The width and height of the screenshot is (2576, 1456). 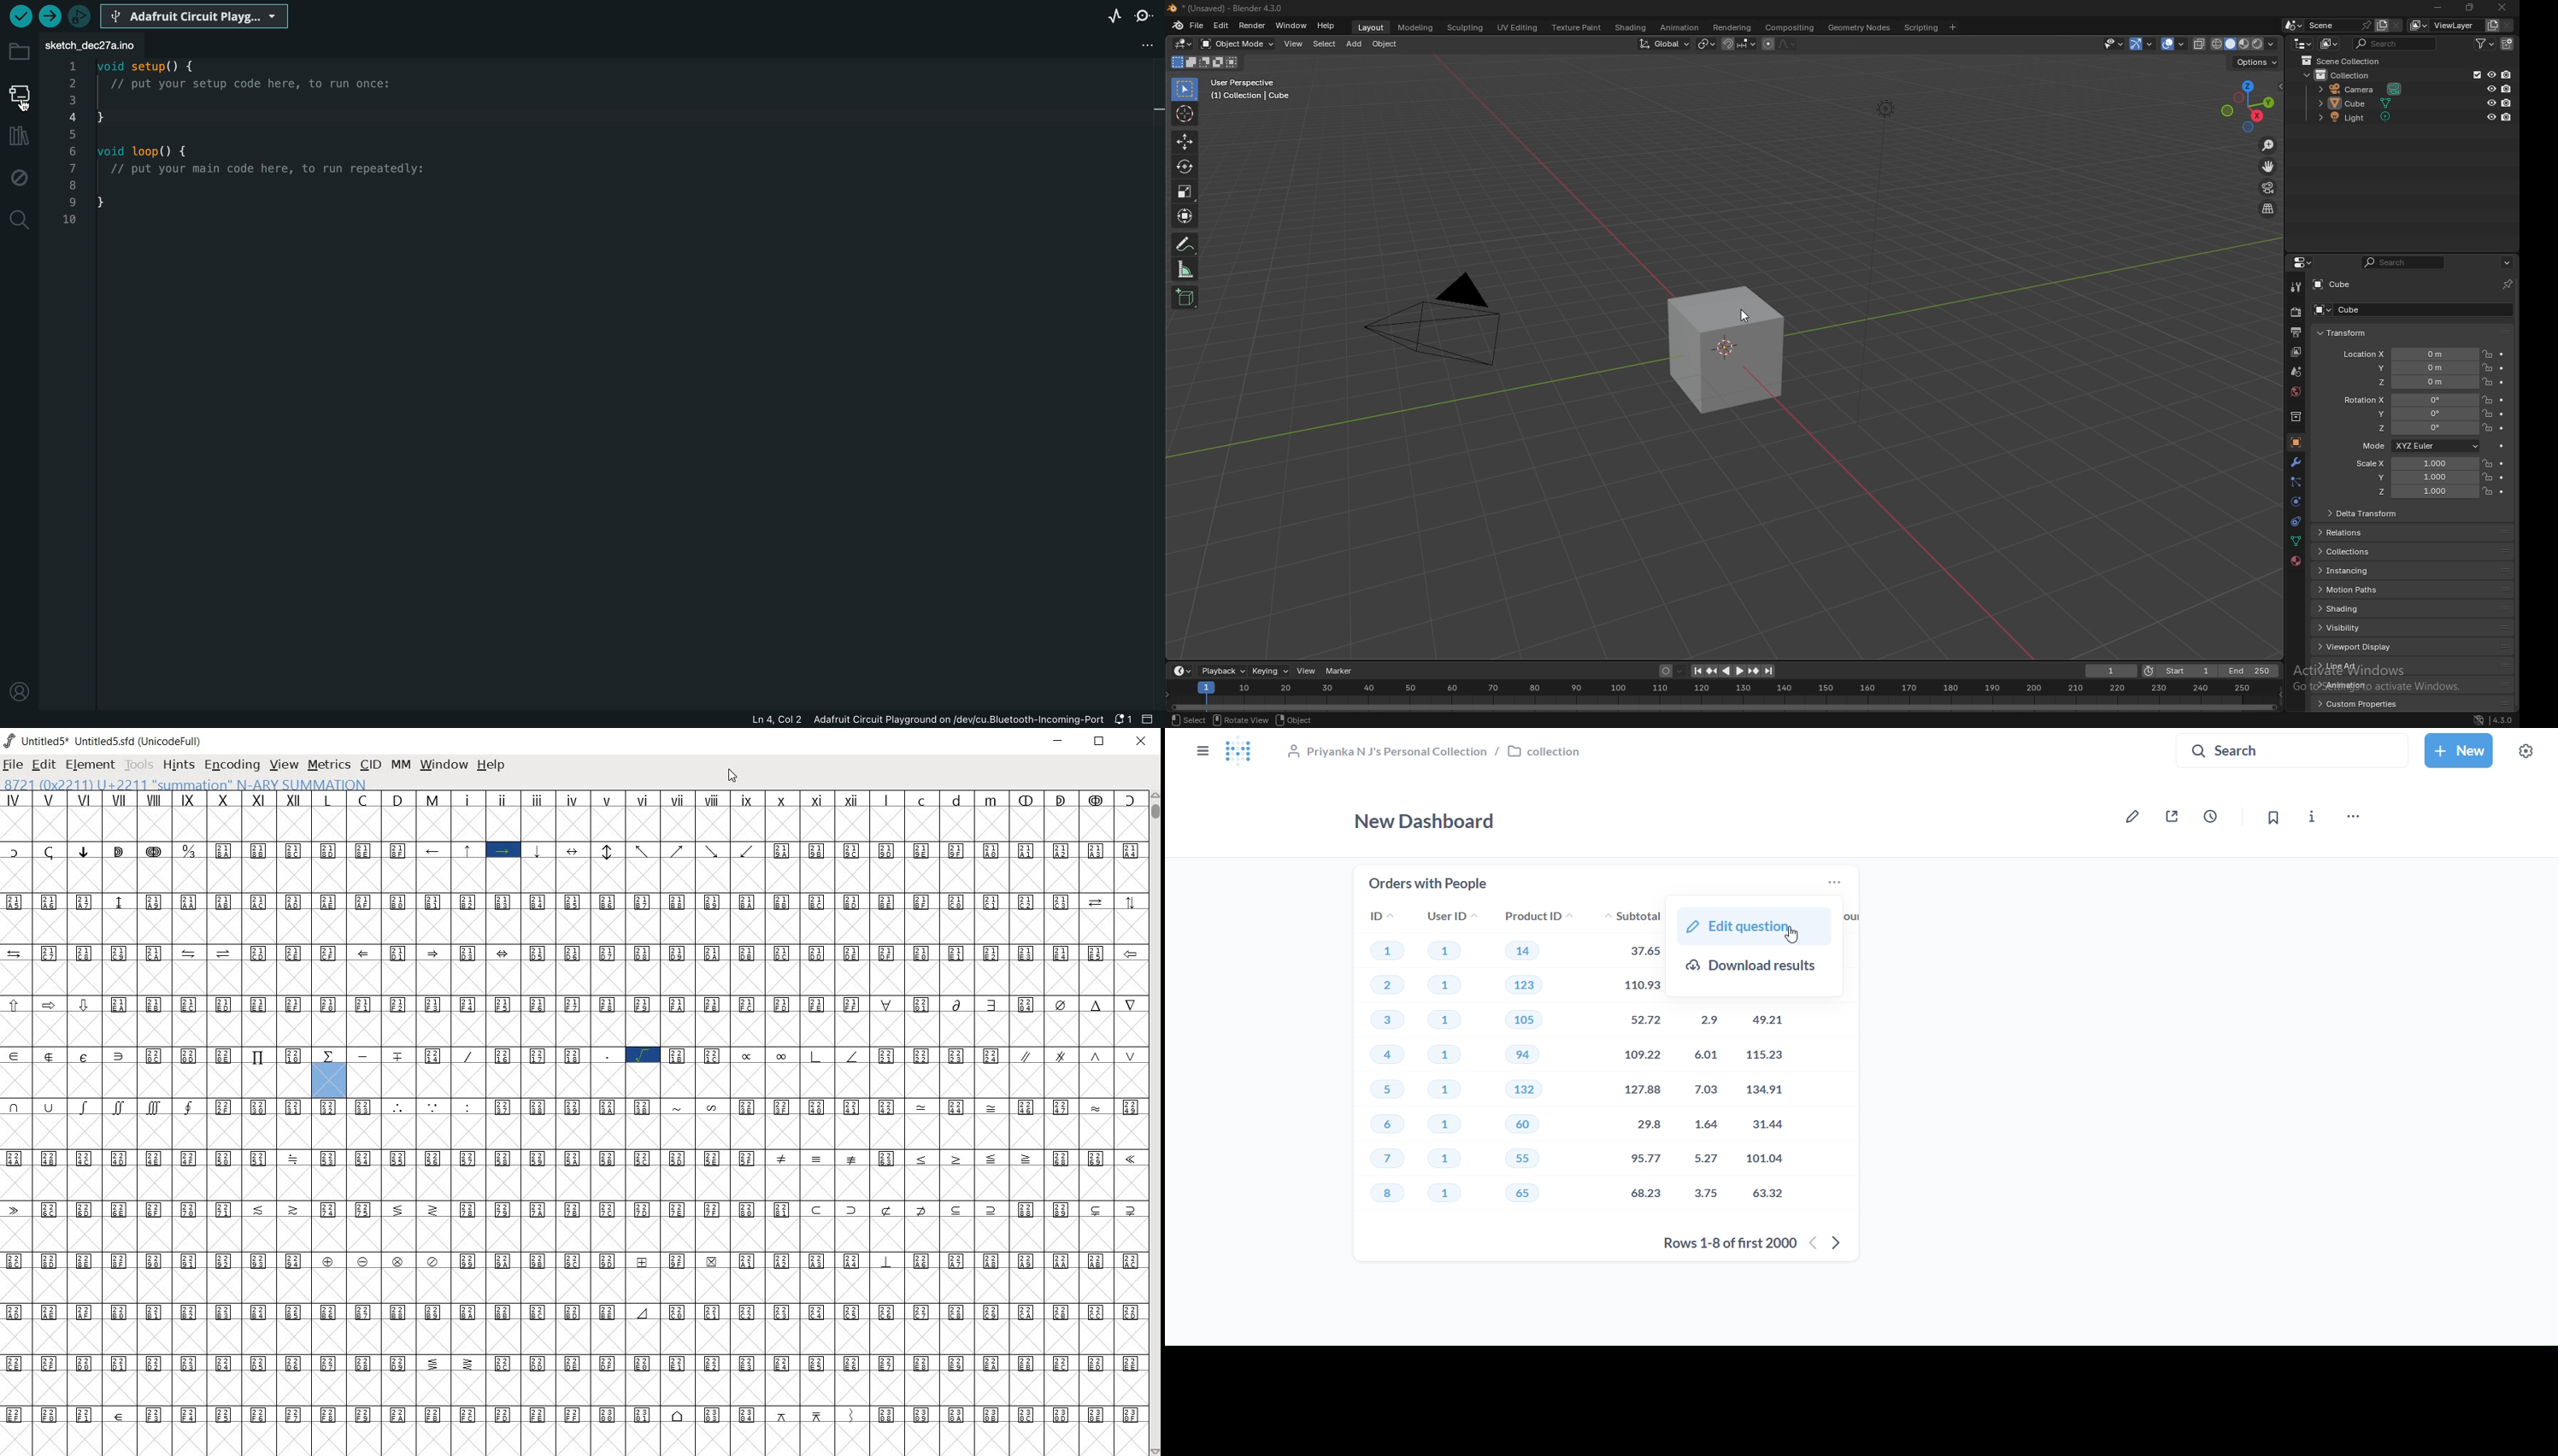 I want to click on line art, so click(x=2357, y=666).